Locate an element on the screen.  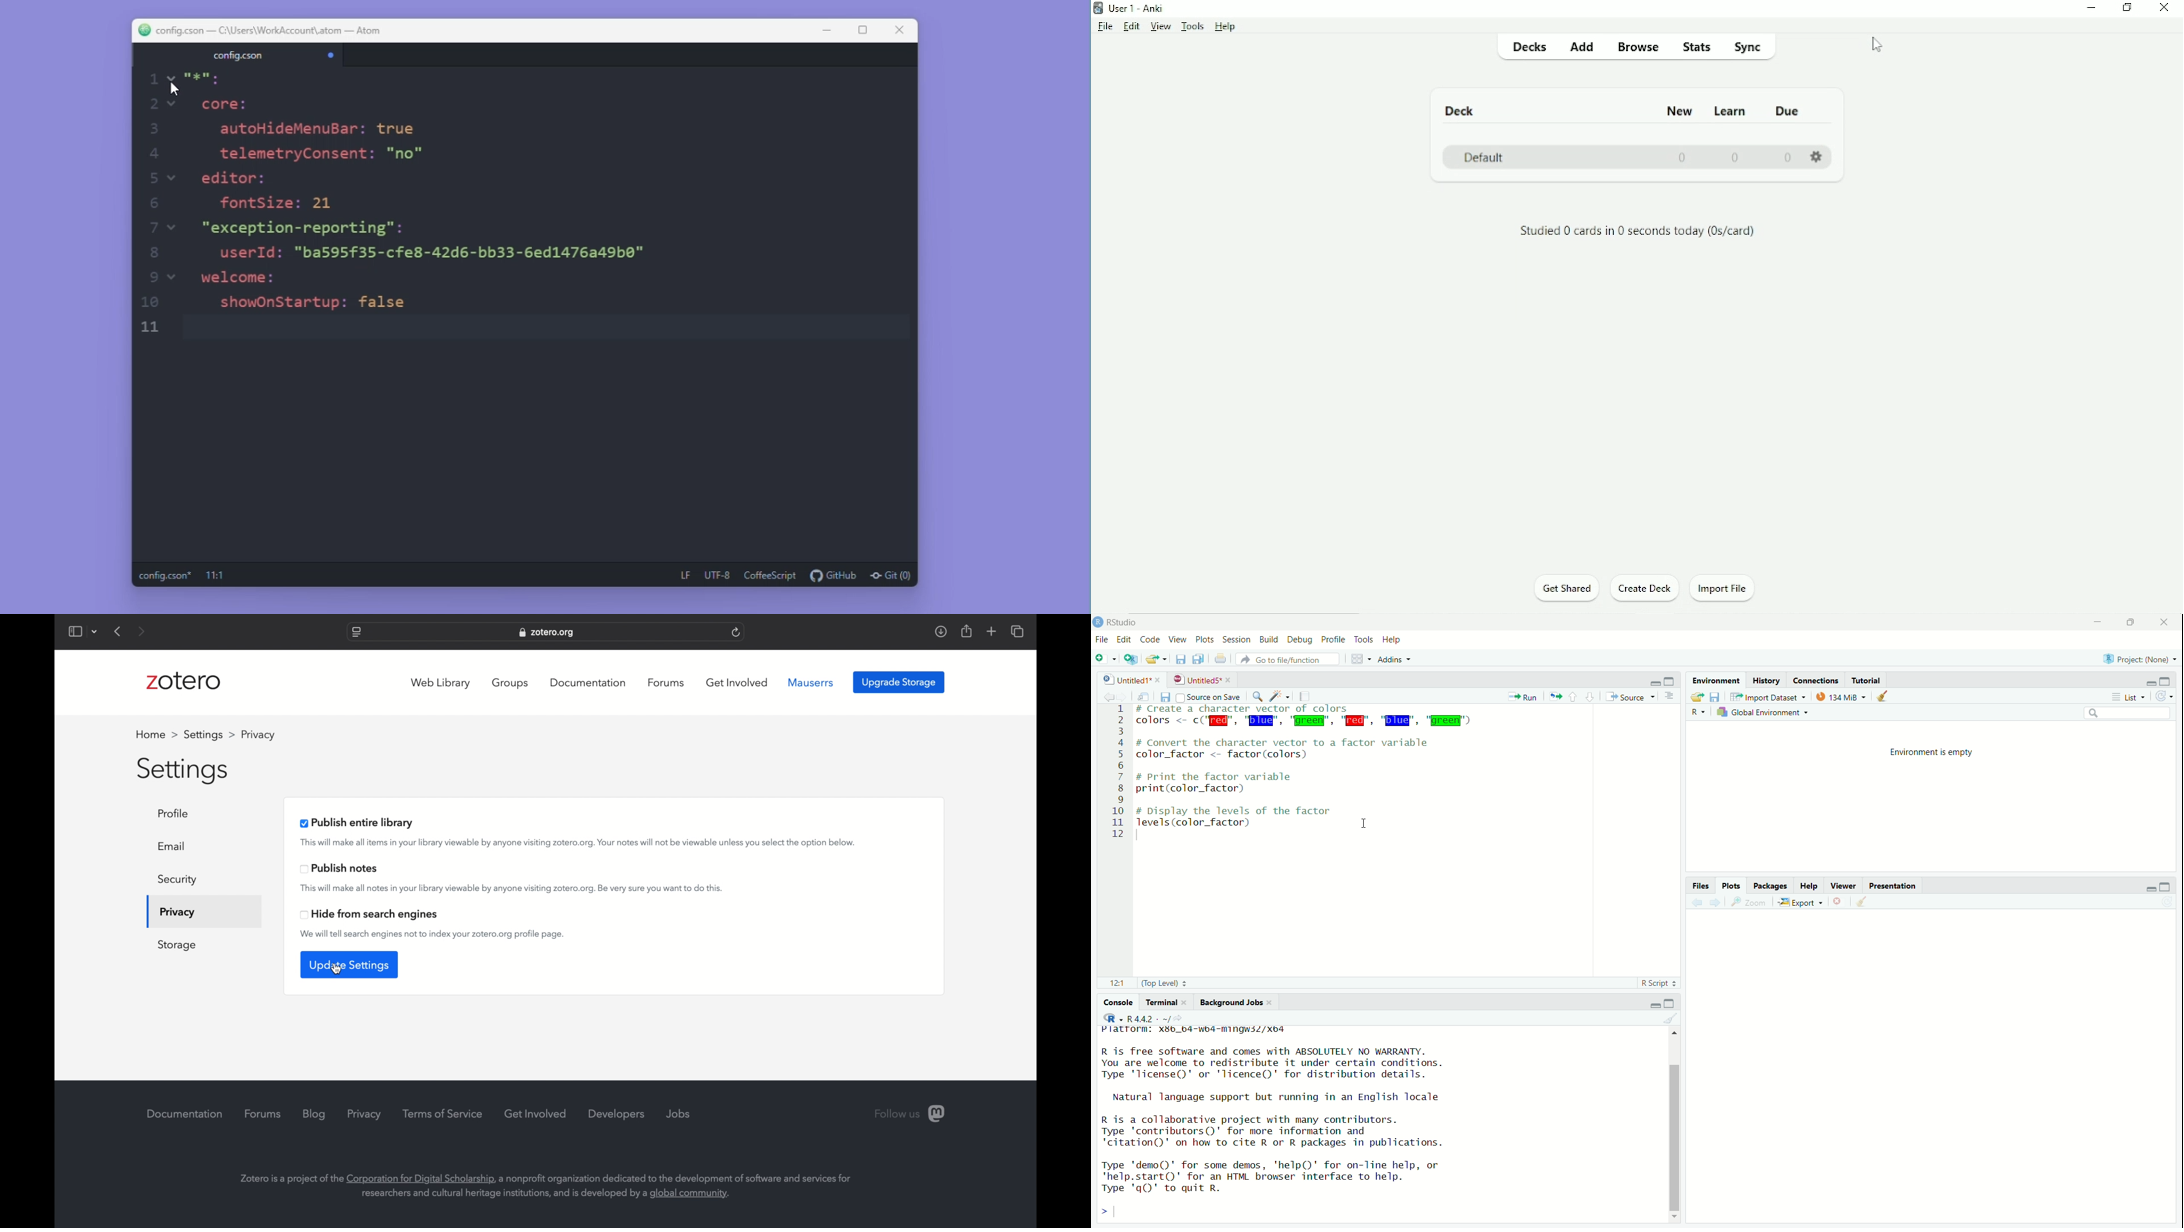
Tutorial is located at coordinates (1866, 681).